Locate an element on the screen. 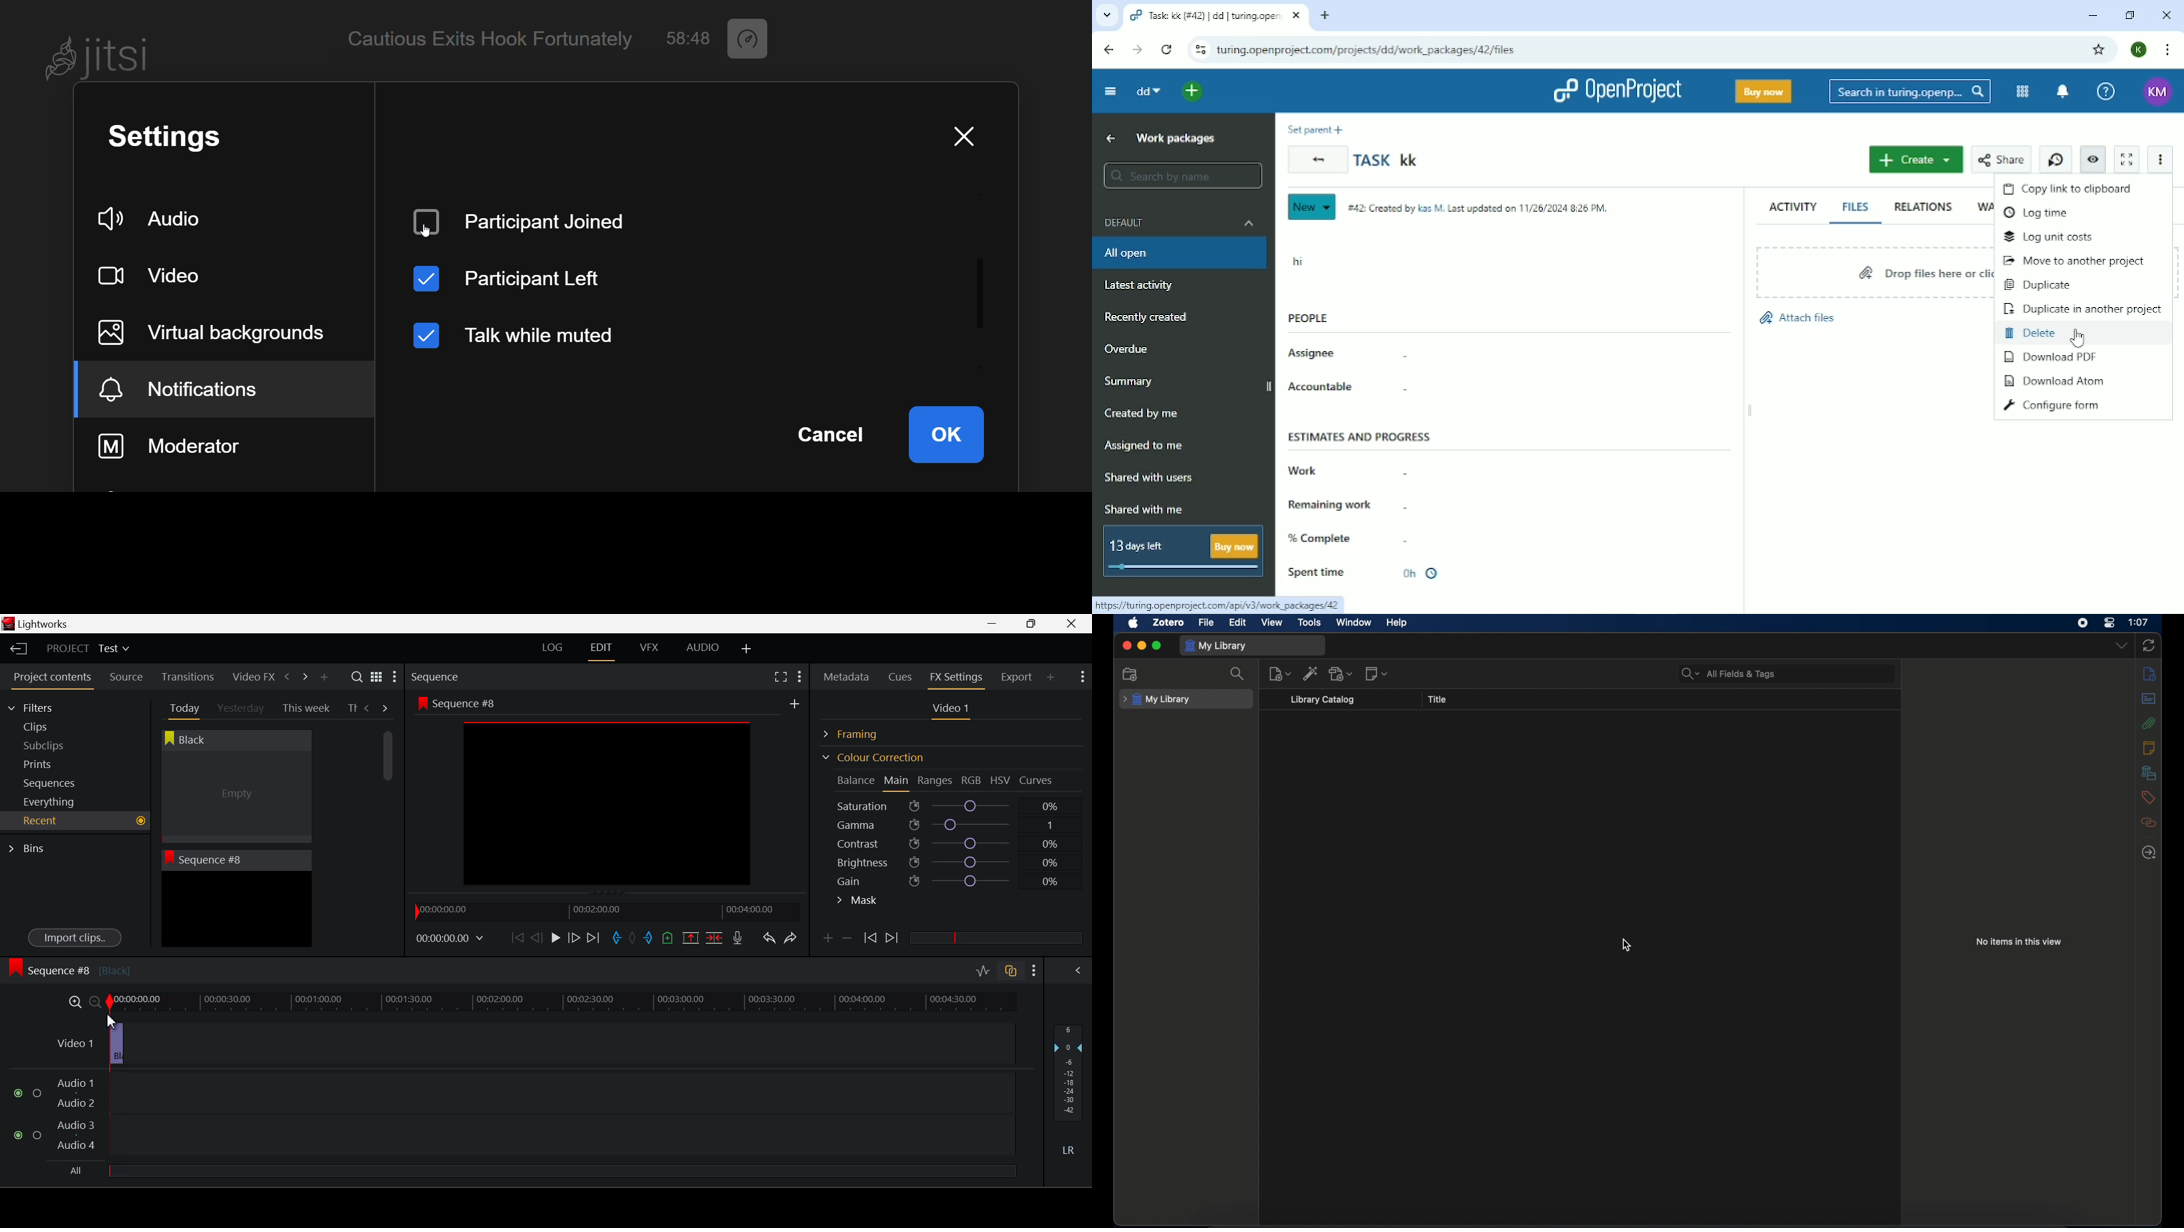 The height and width of the screenshot is (1232, 2184). Add Layout is located at coordinates (747, 649).